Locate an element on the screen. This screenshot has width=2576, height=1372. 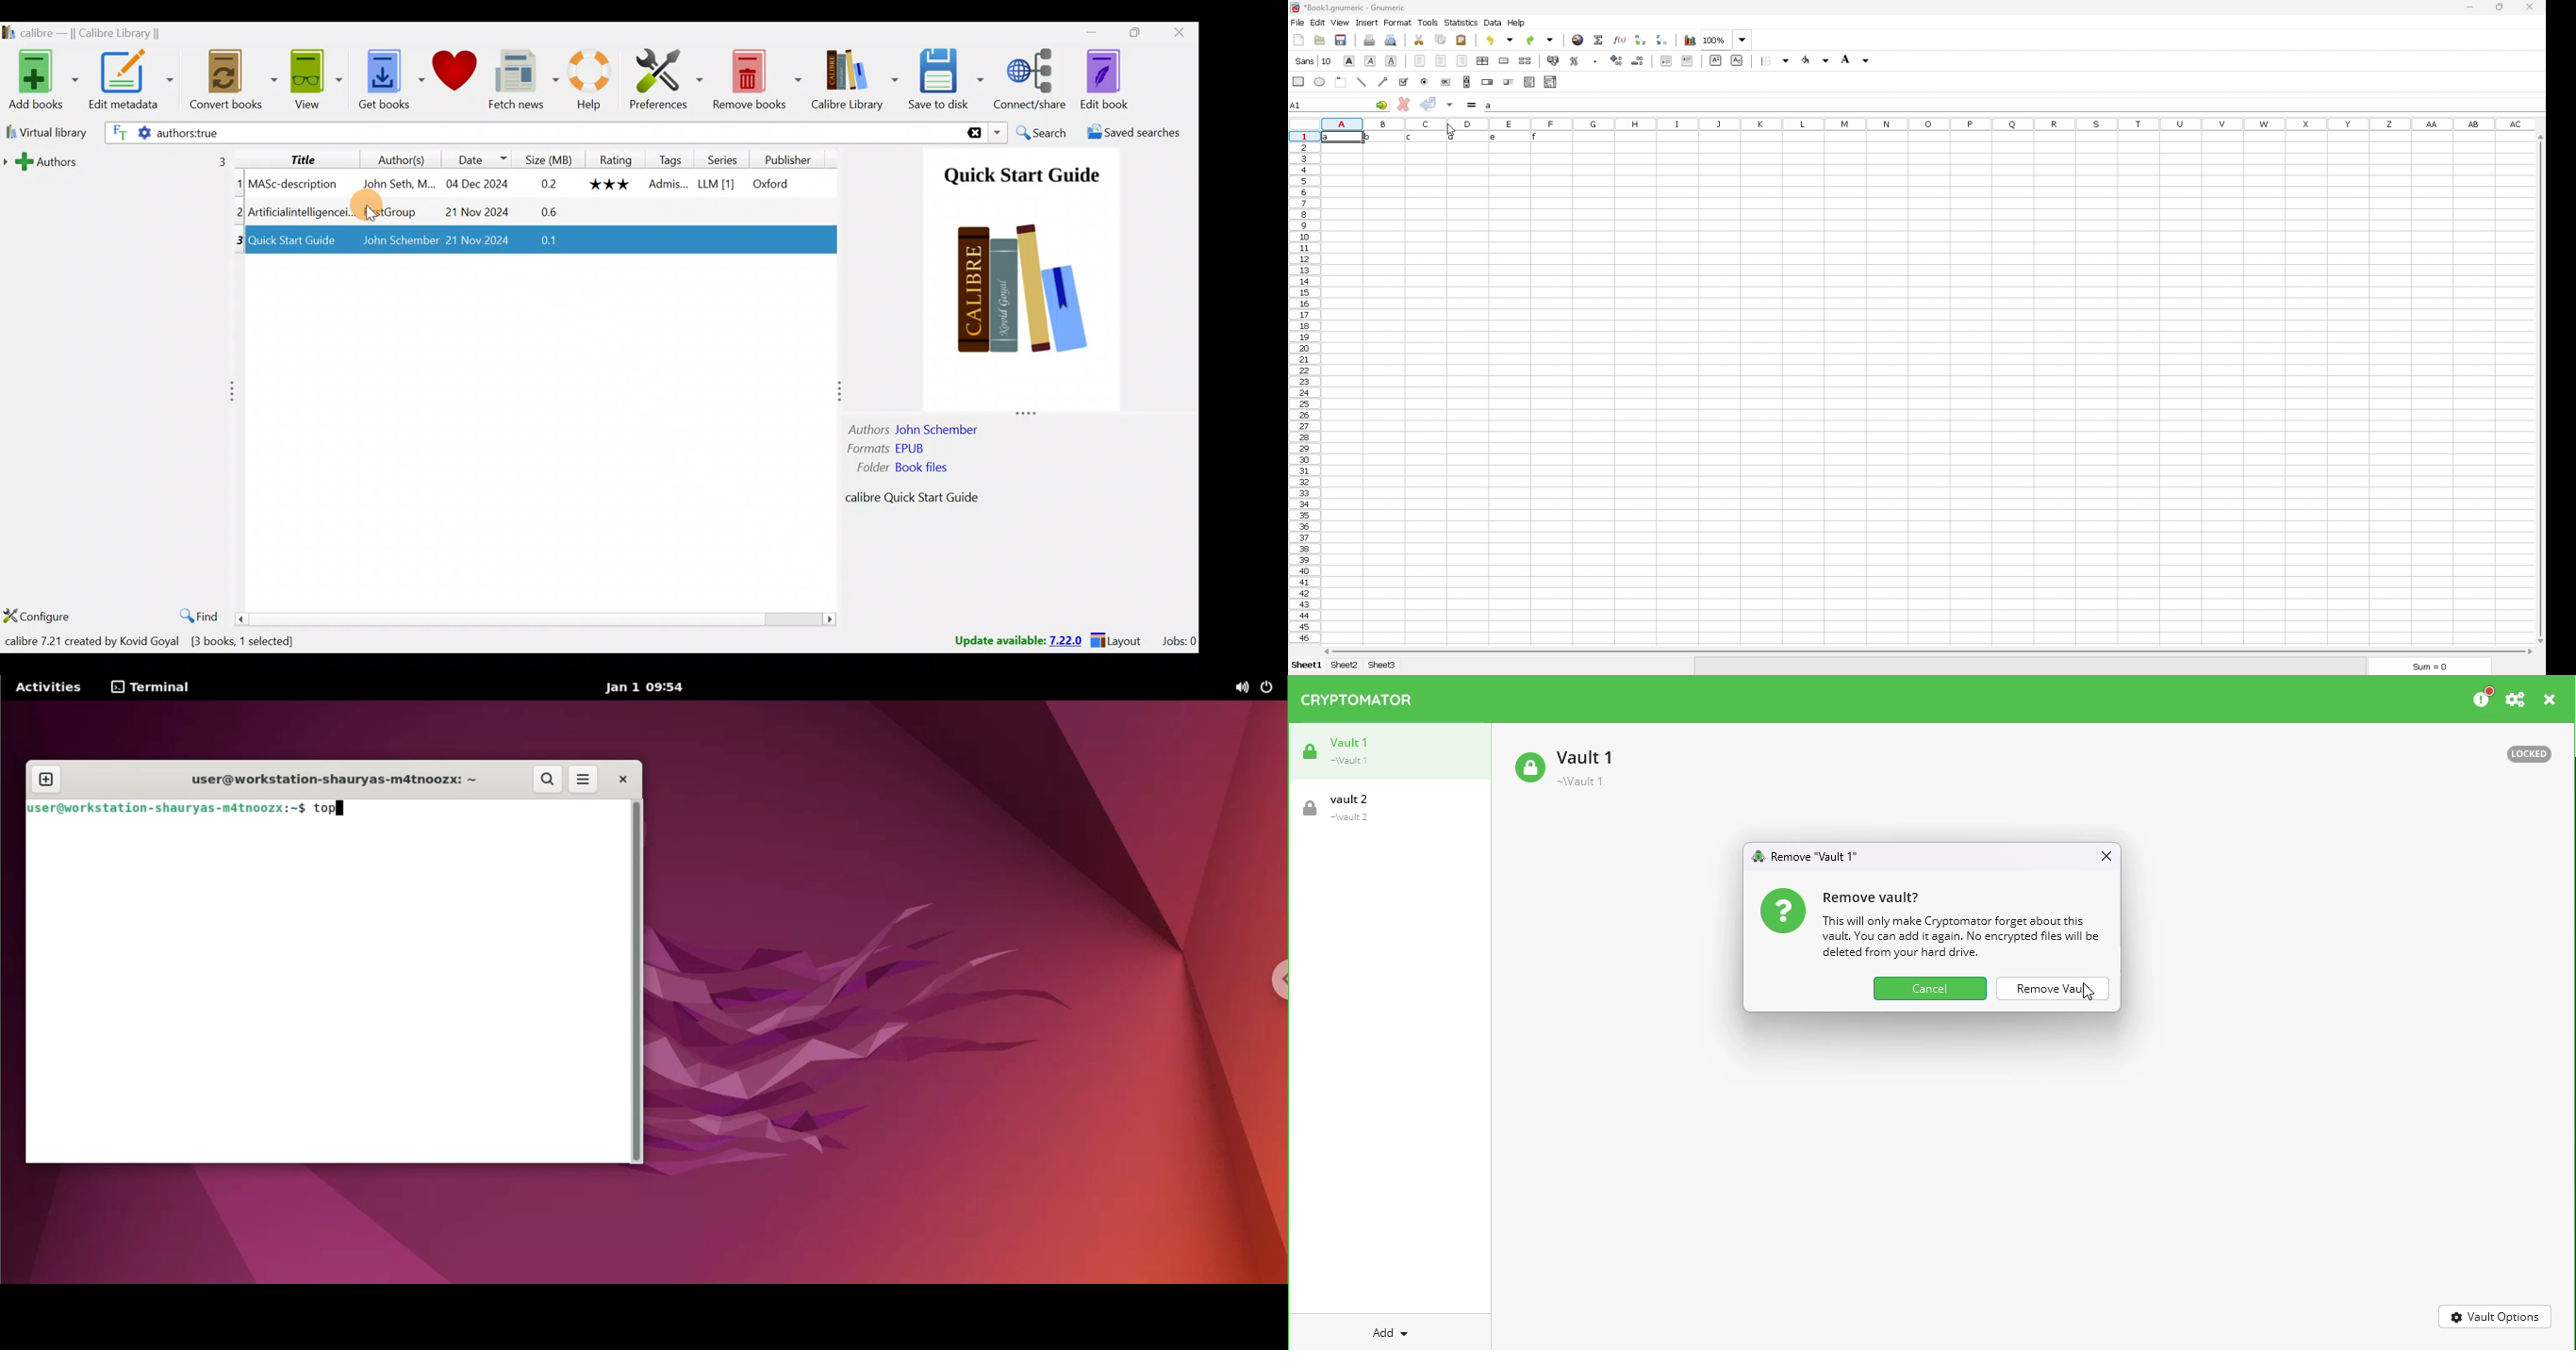
Help is located at coordinates (582, 82).